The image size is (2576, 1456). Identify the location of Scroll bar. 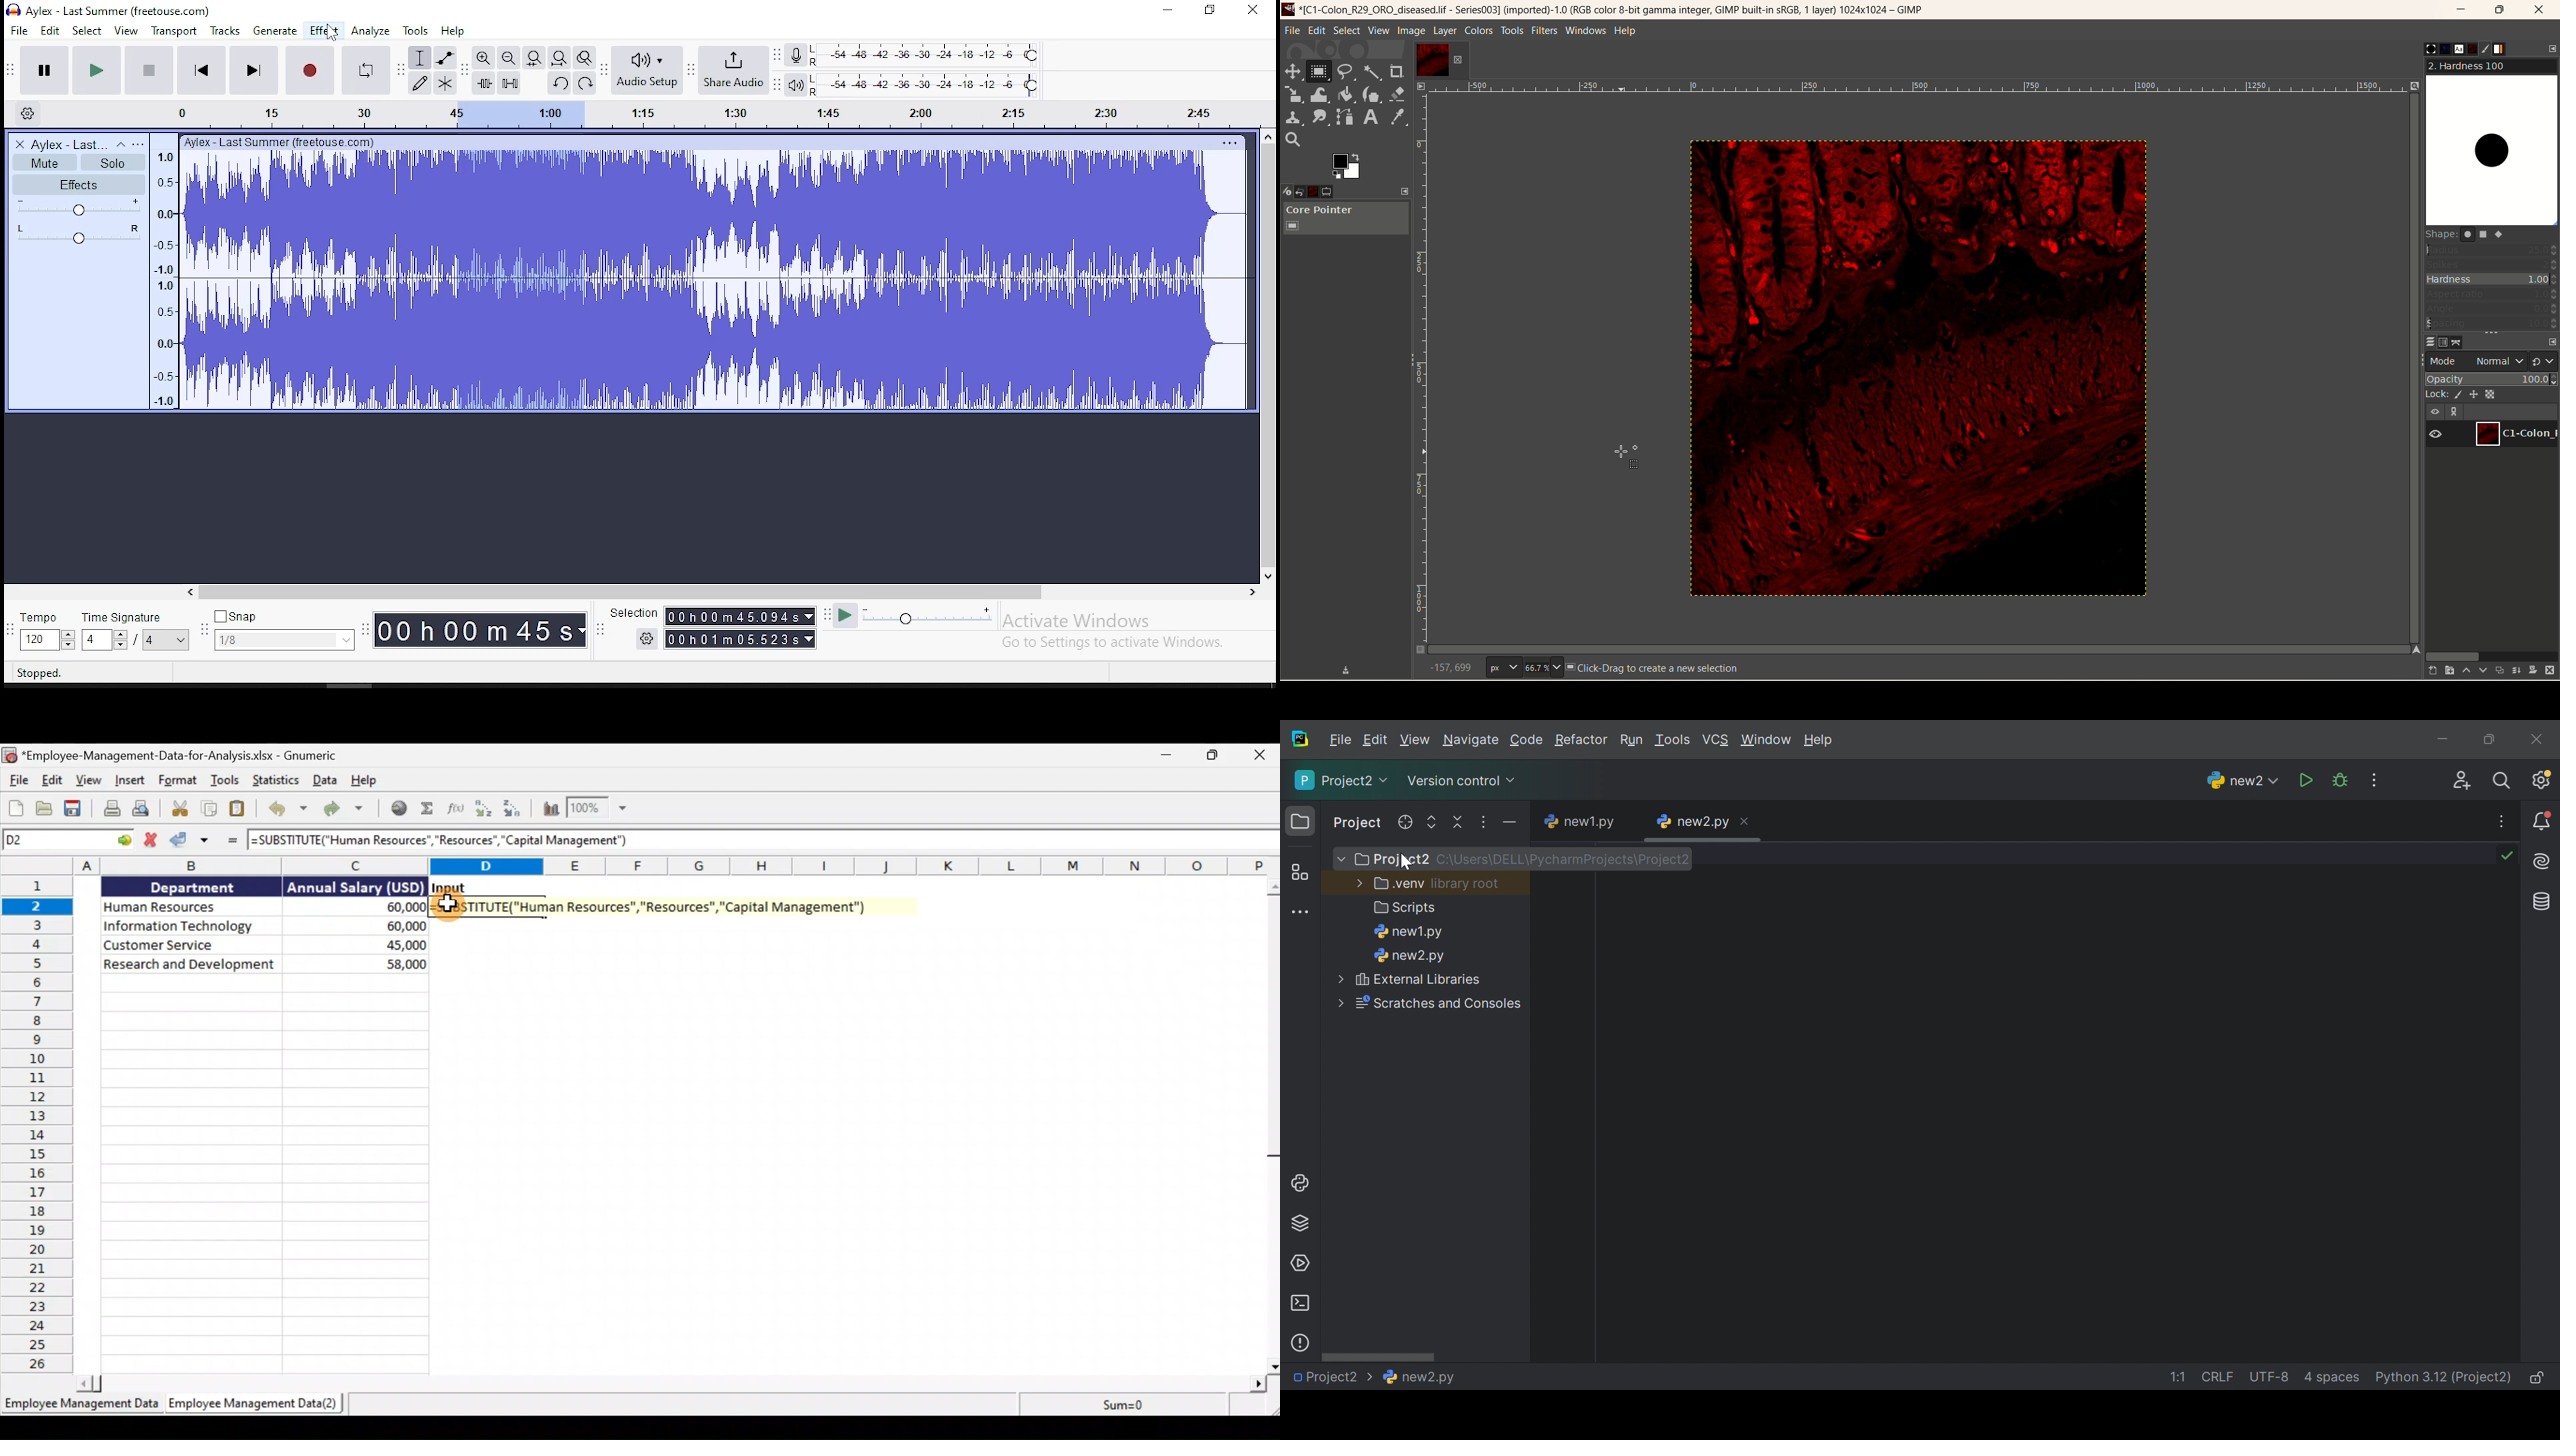
(1377, 1355).